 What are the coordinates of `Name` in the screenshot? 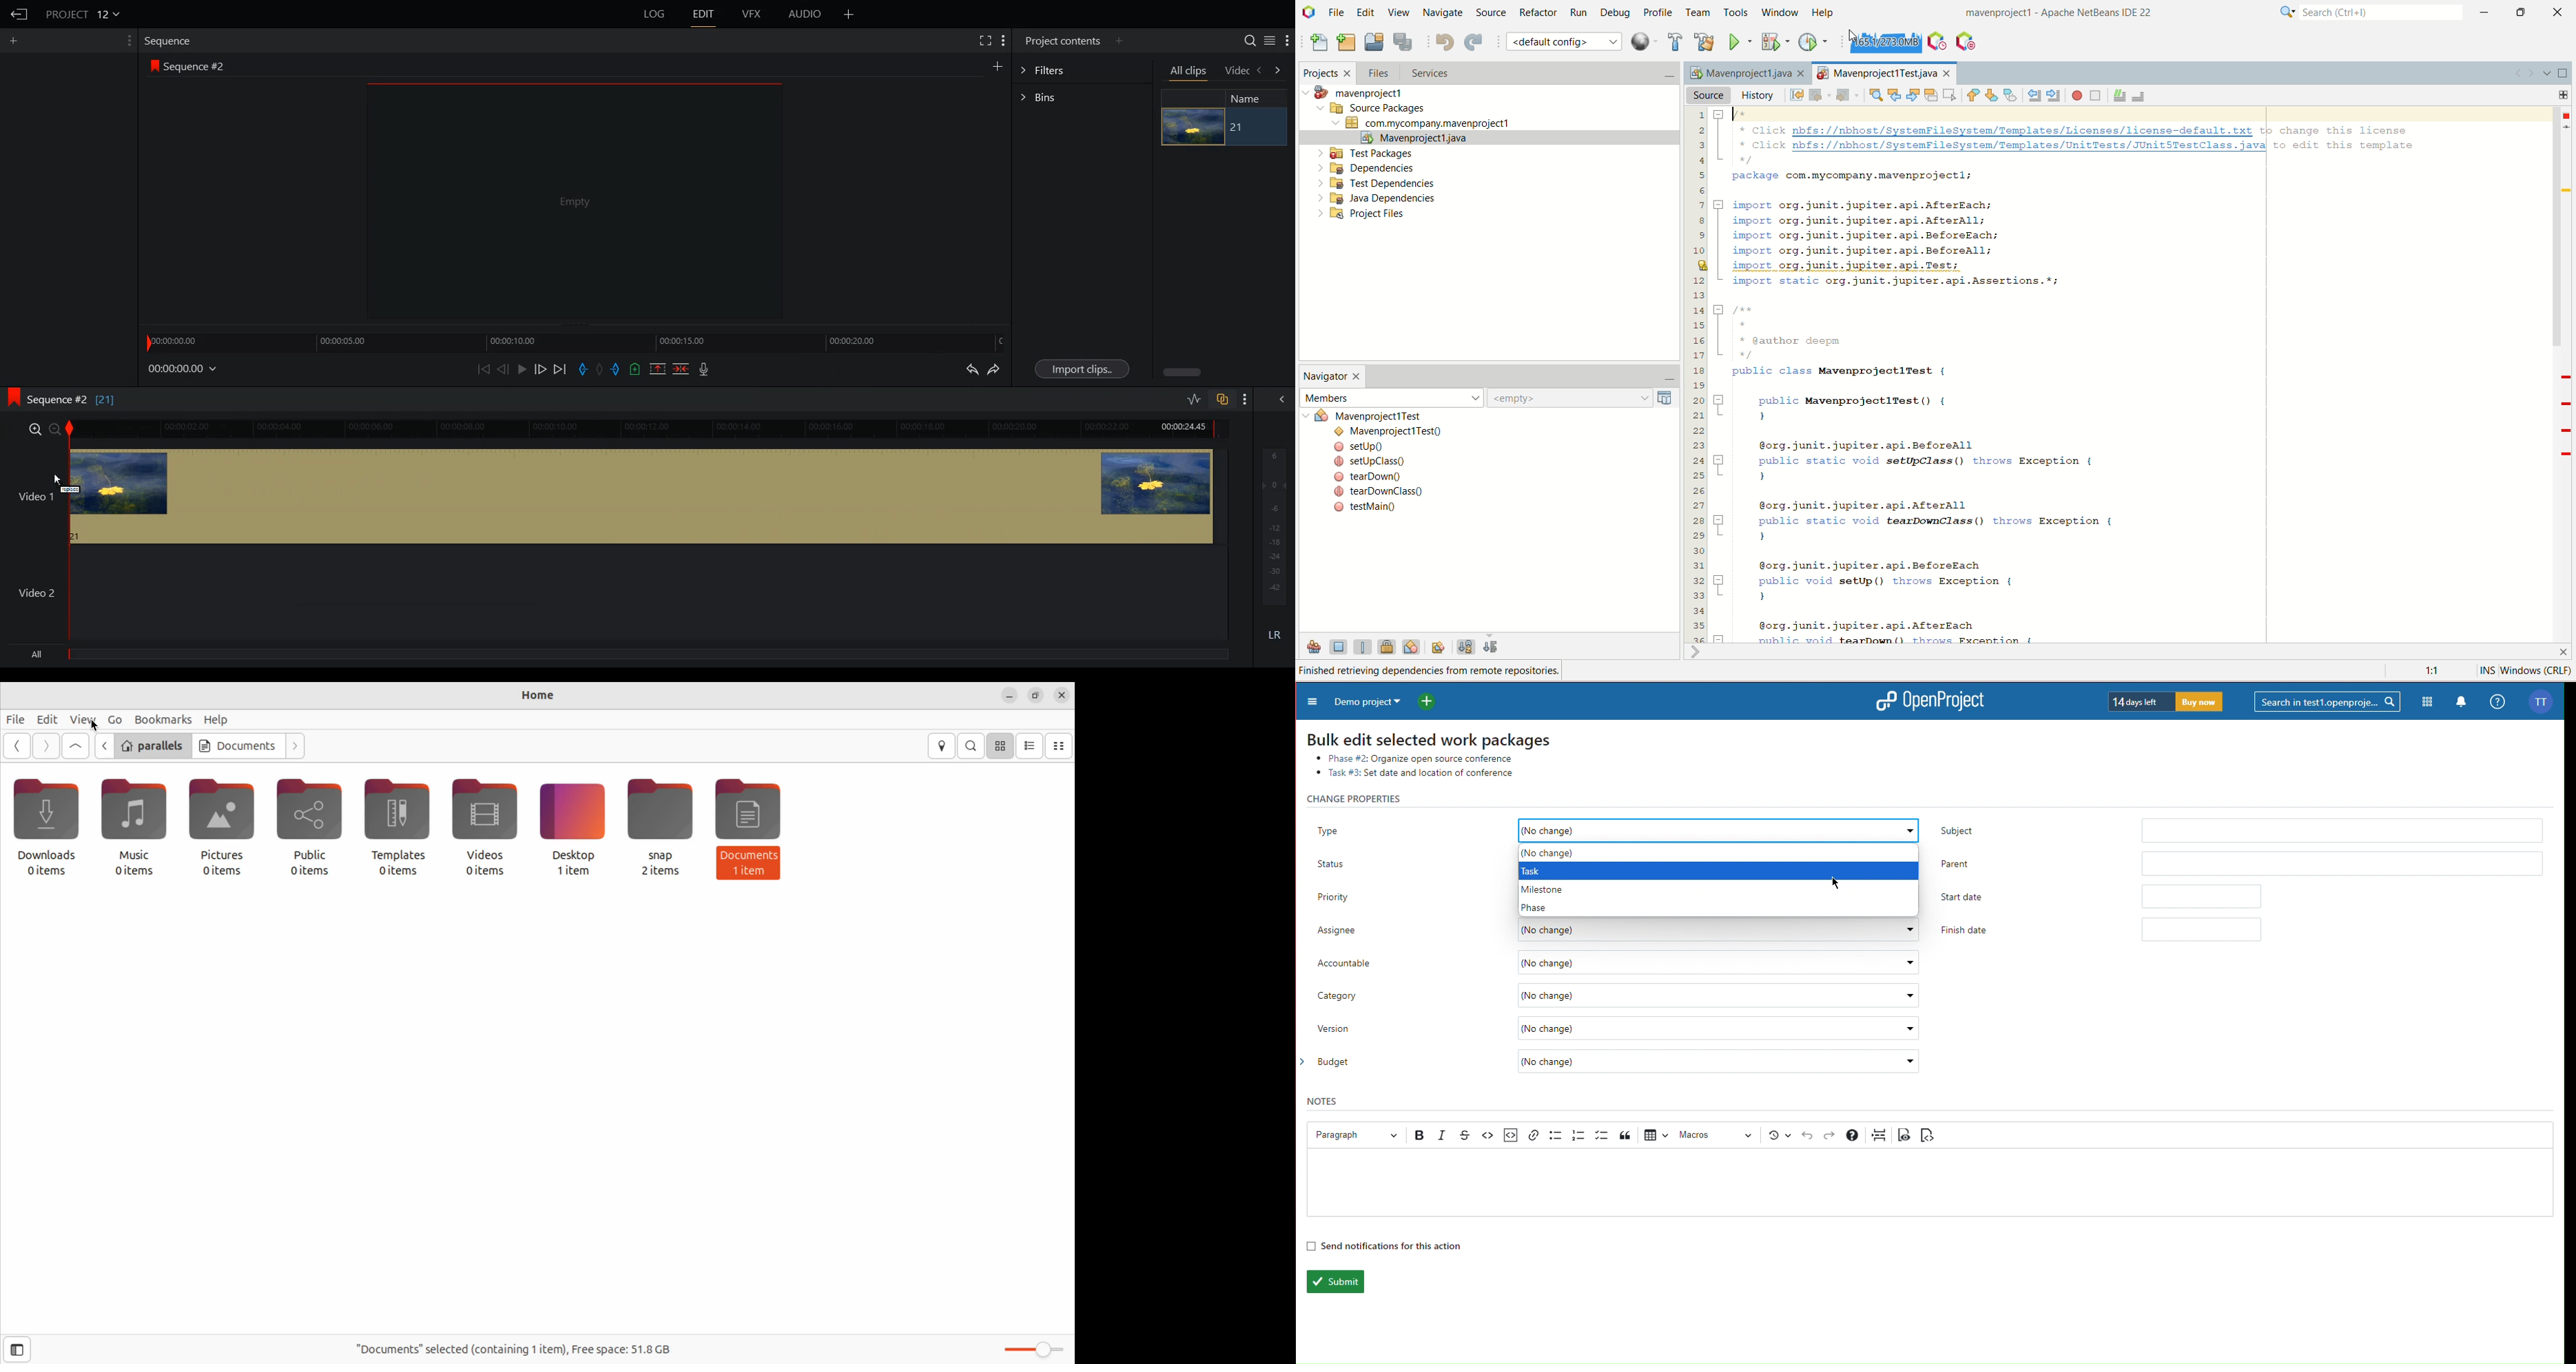 It's located at (1251, 98).